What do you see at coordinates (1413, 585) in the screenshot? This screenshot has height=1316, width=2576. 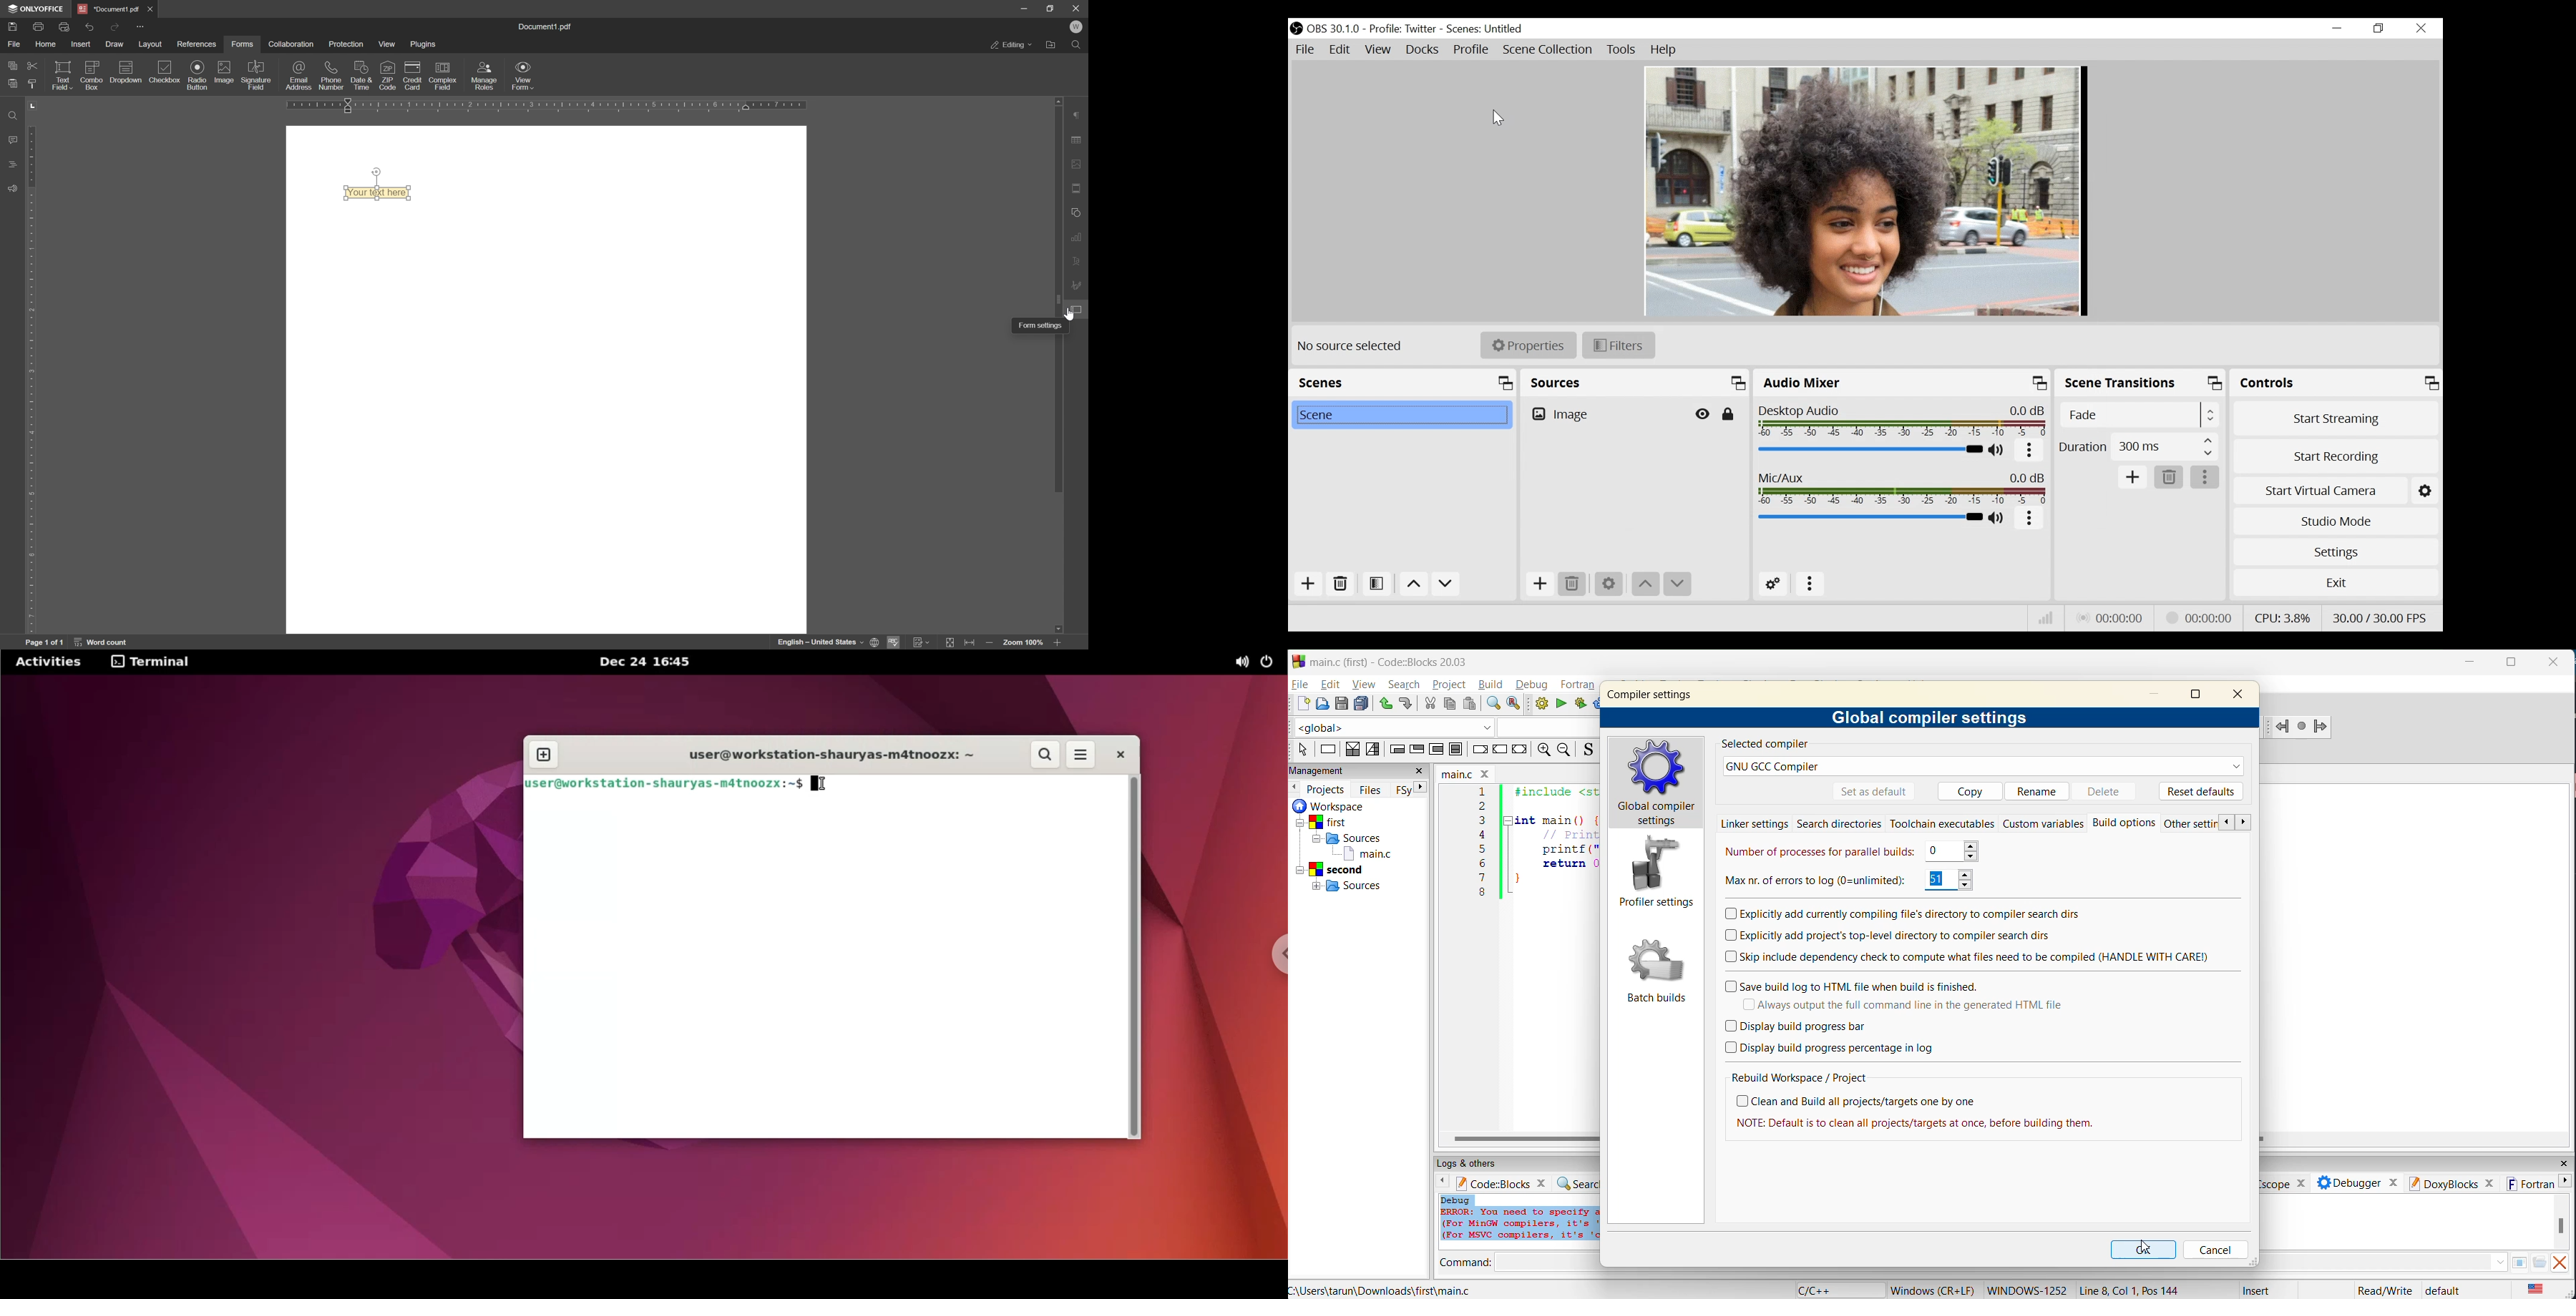 I see `move up` at bounding box center [1413, 585].